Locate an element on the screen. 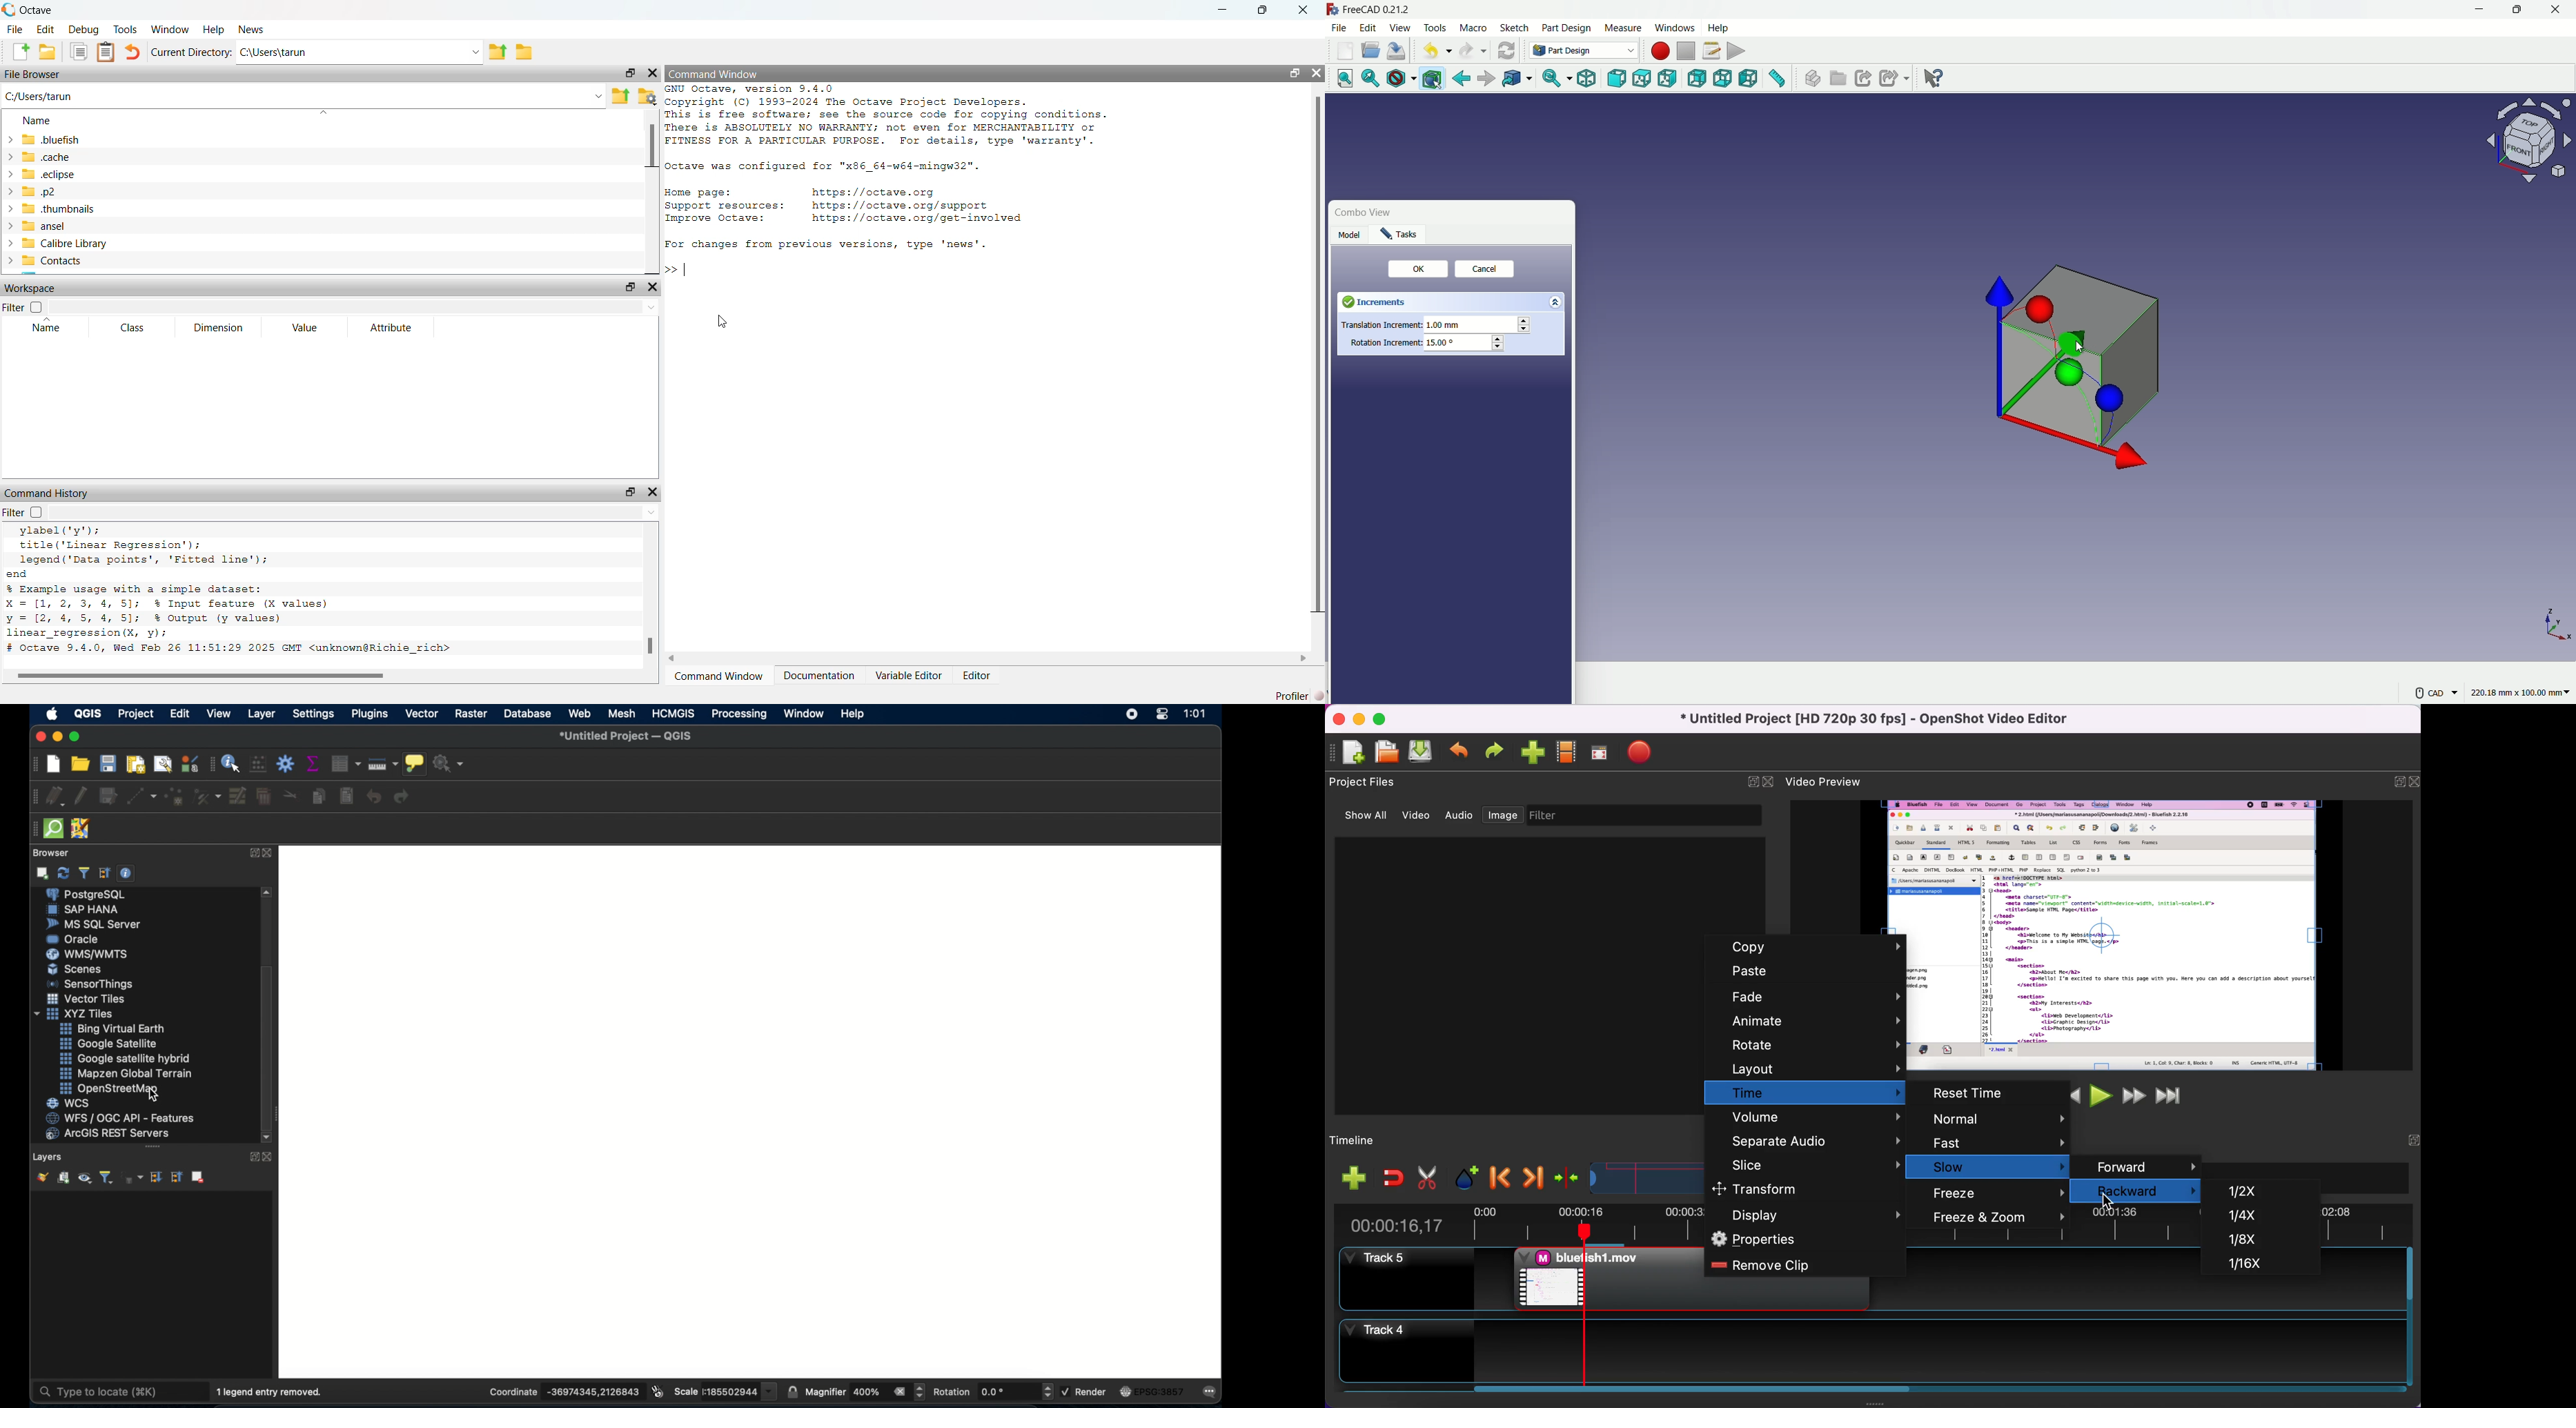  details of resources of octave is located at coordinates (849, 205).